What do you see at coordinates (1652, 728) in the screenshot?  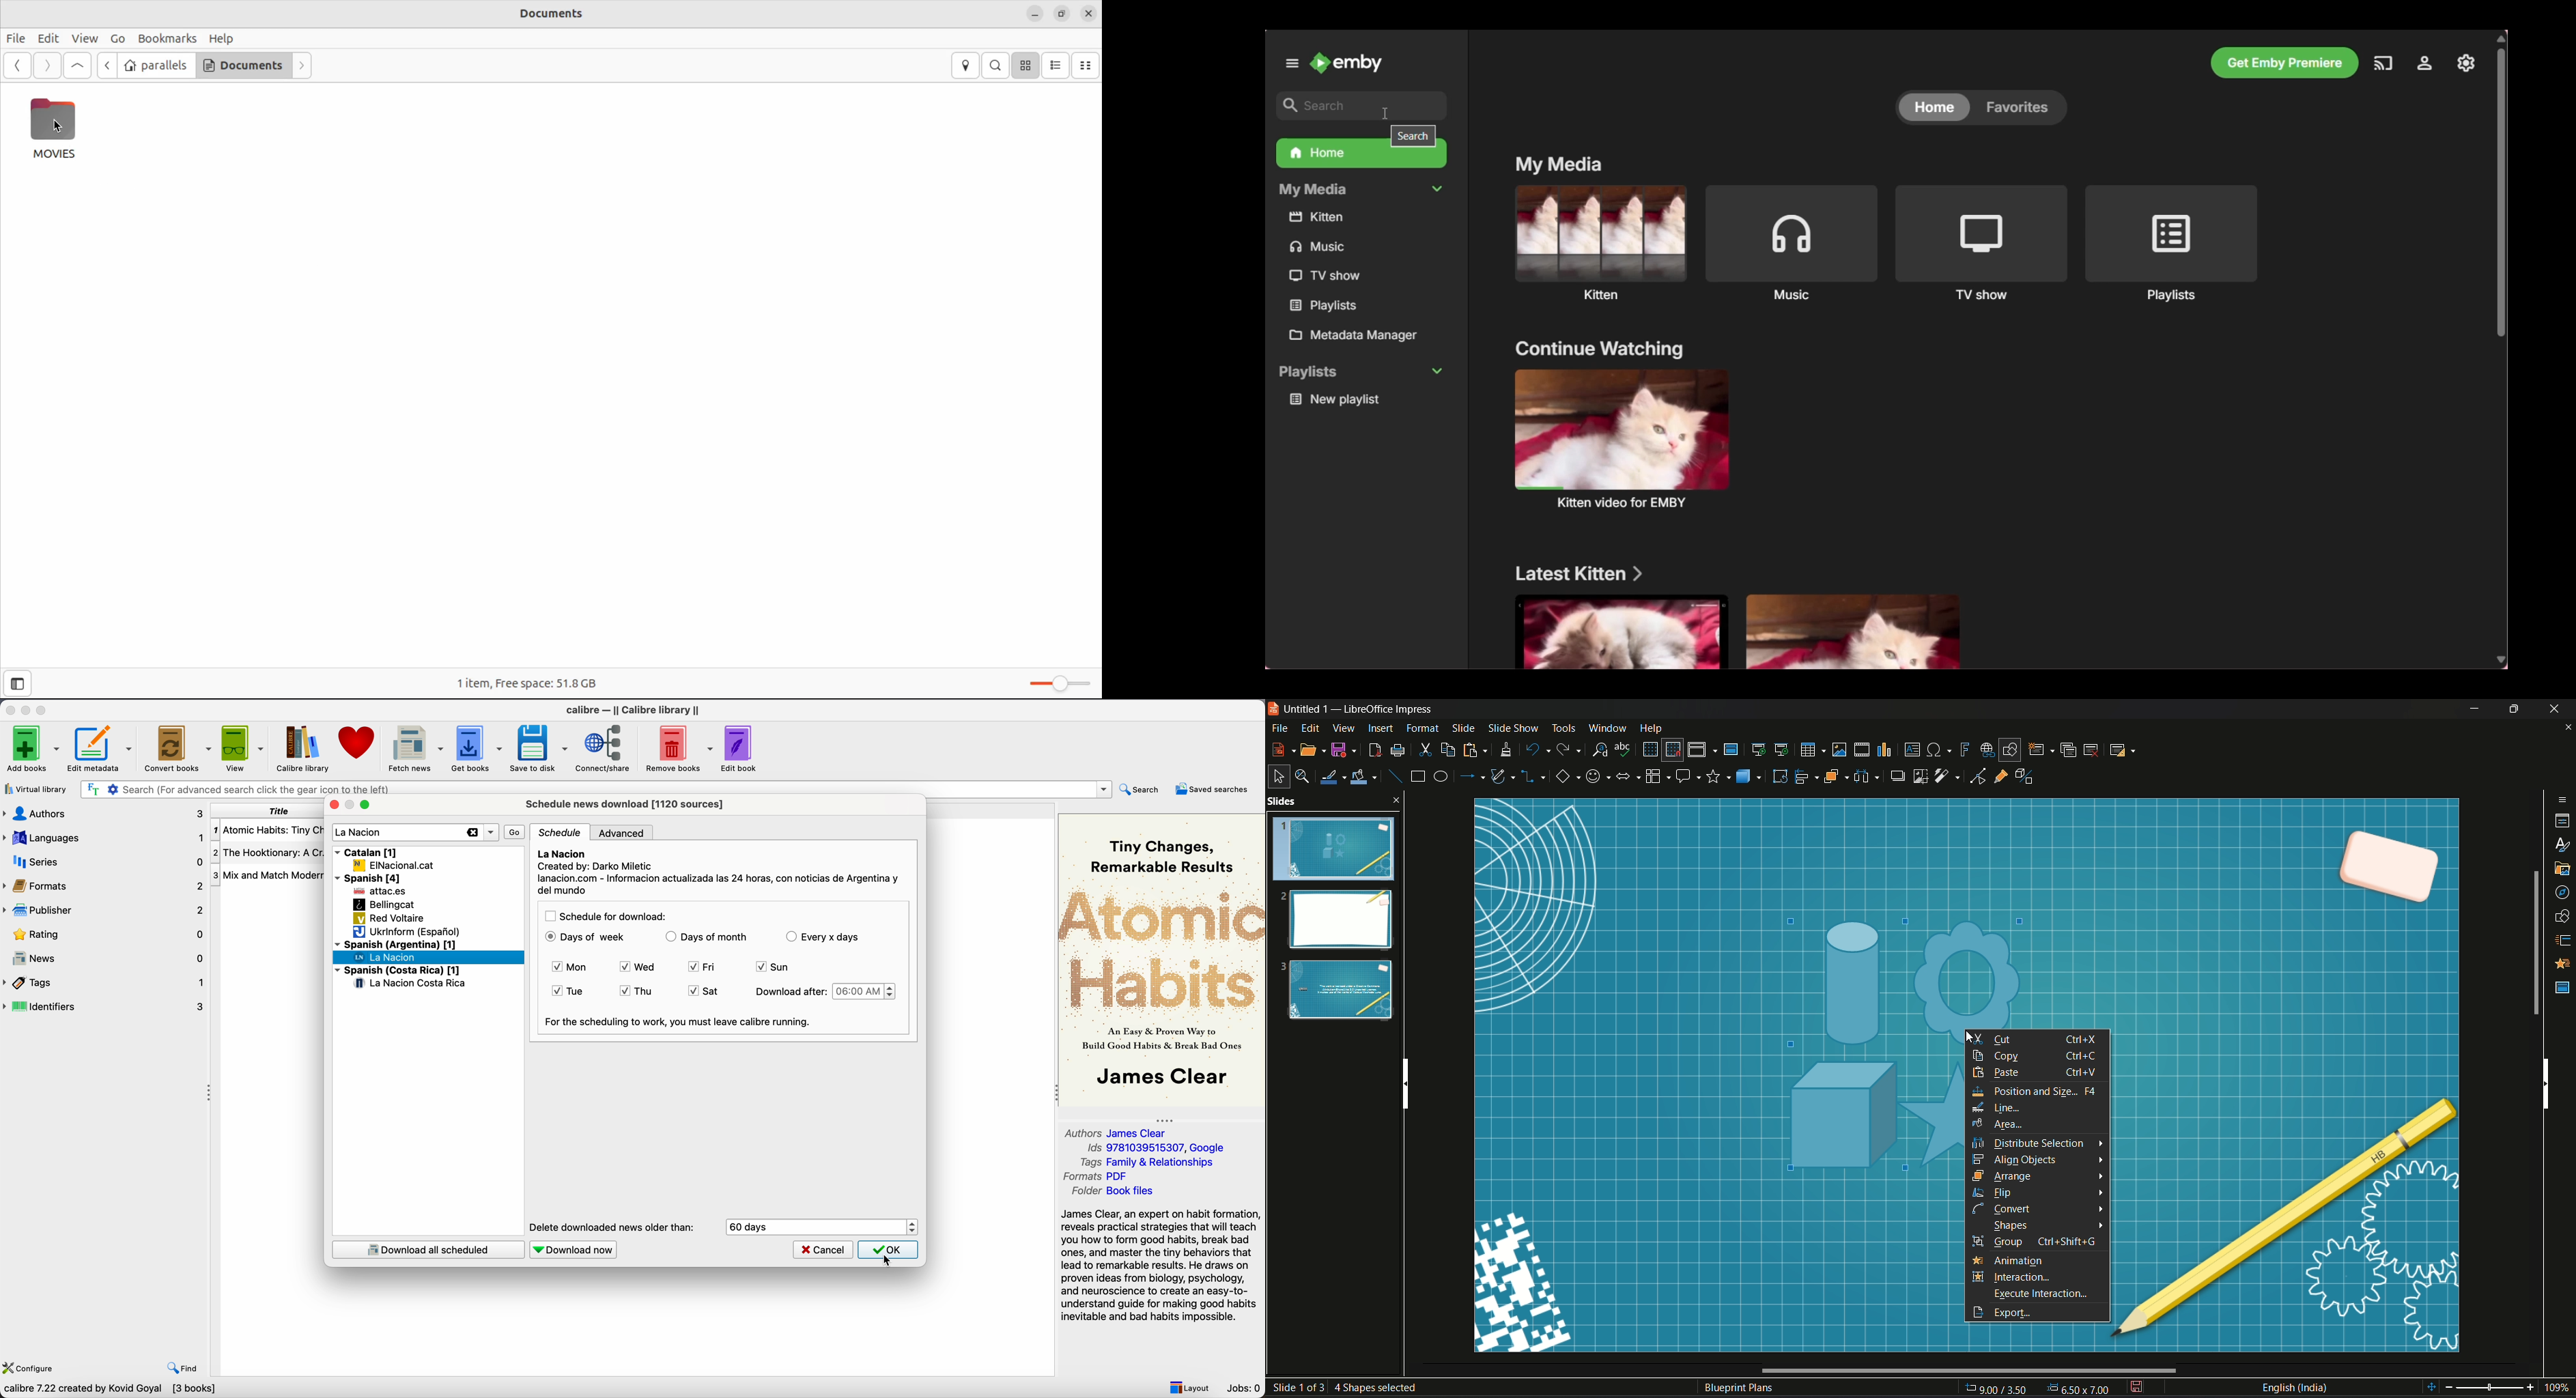 I see `Help` at bounding box center [1652, 728].